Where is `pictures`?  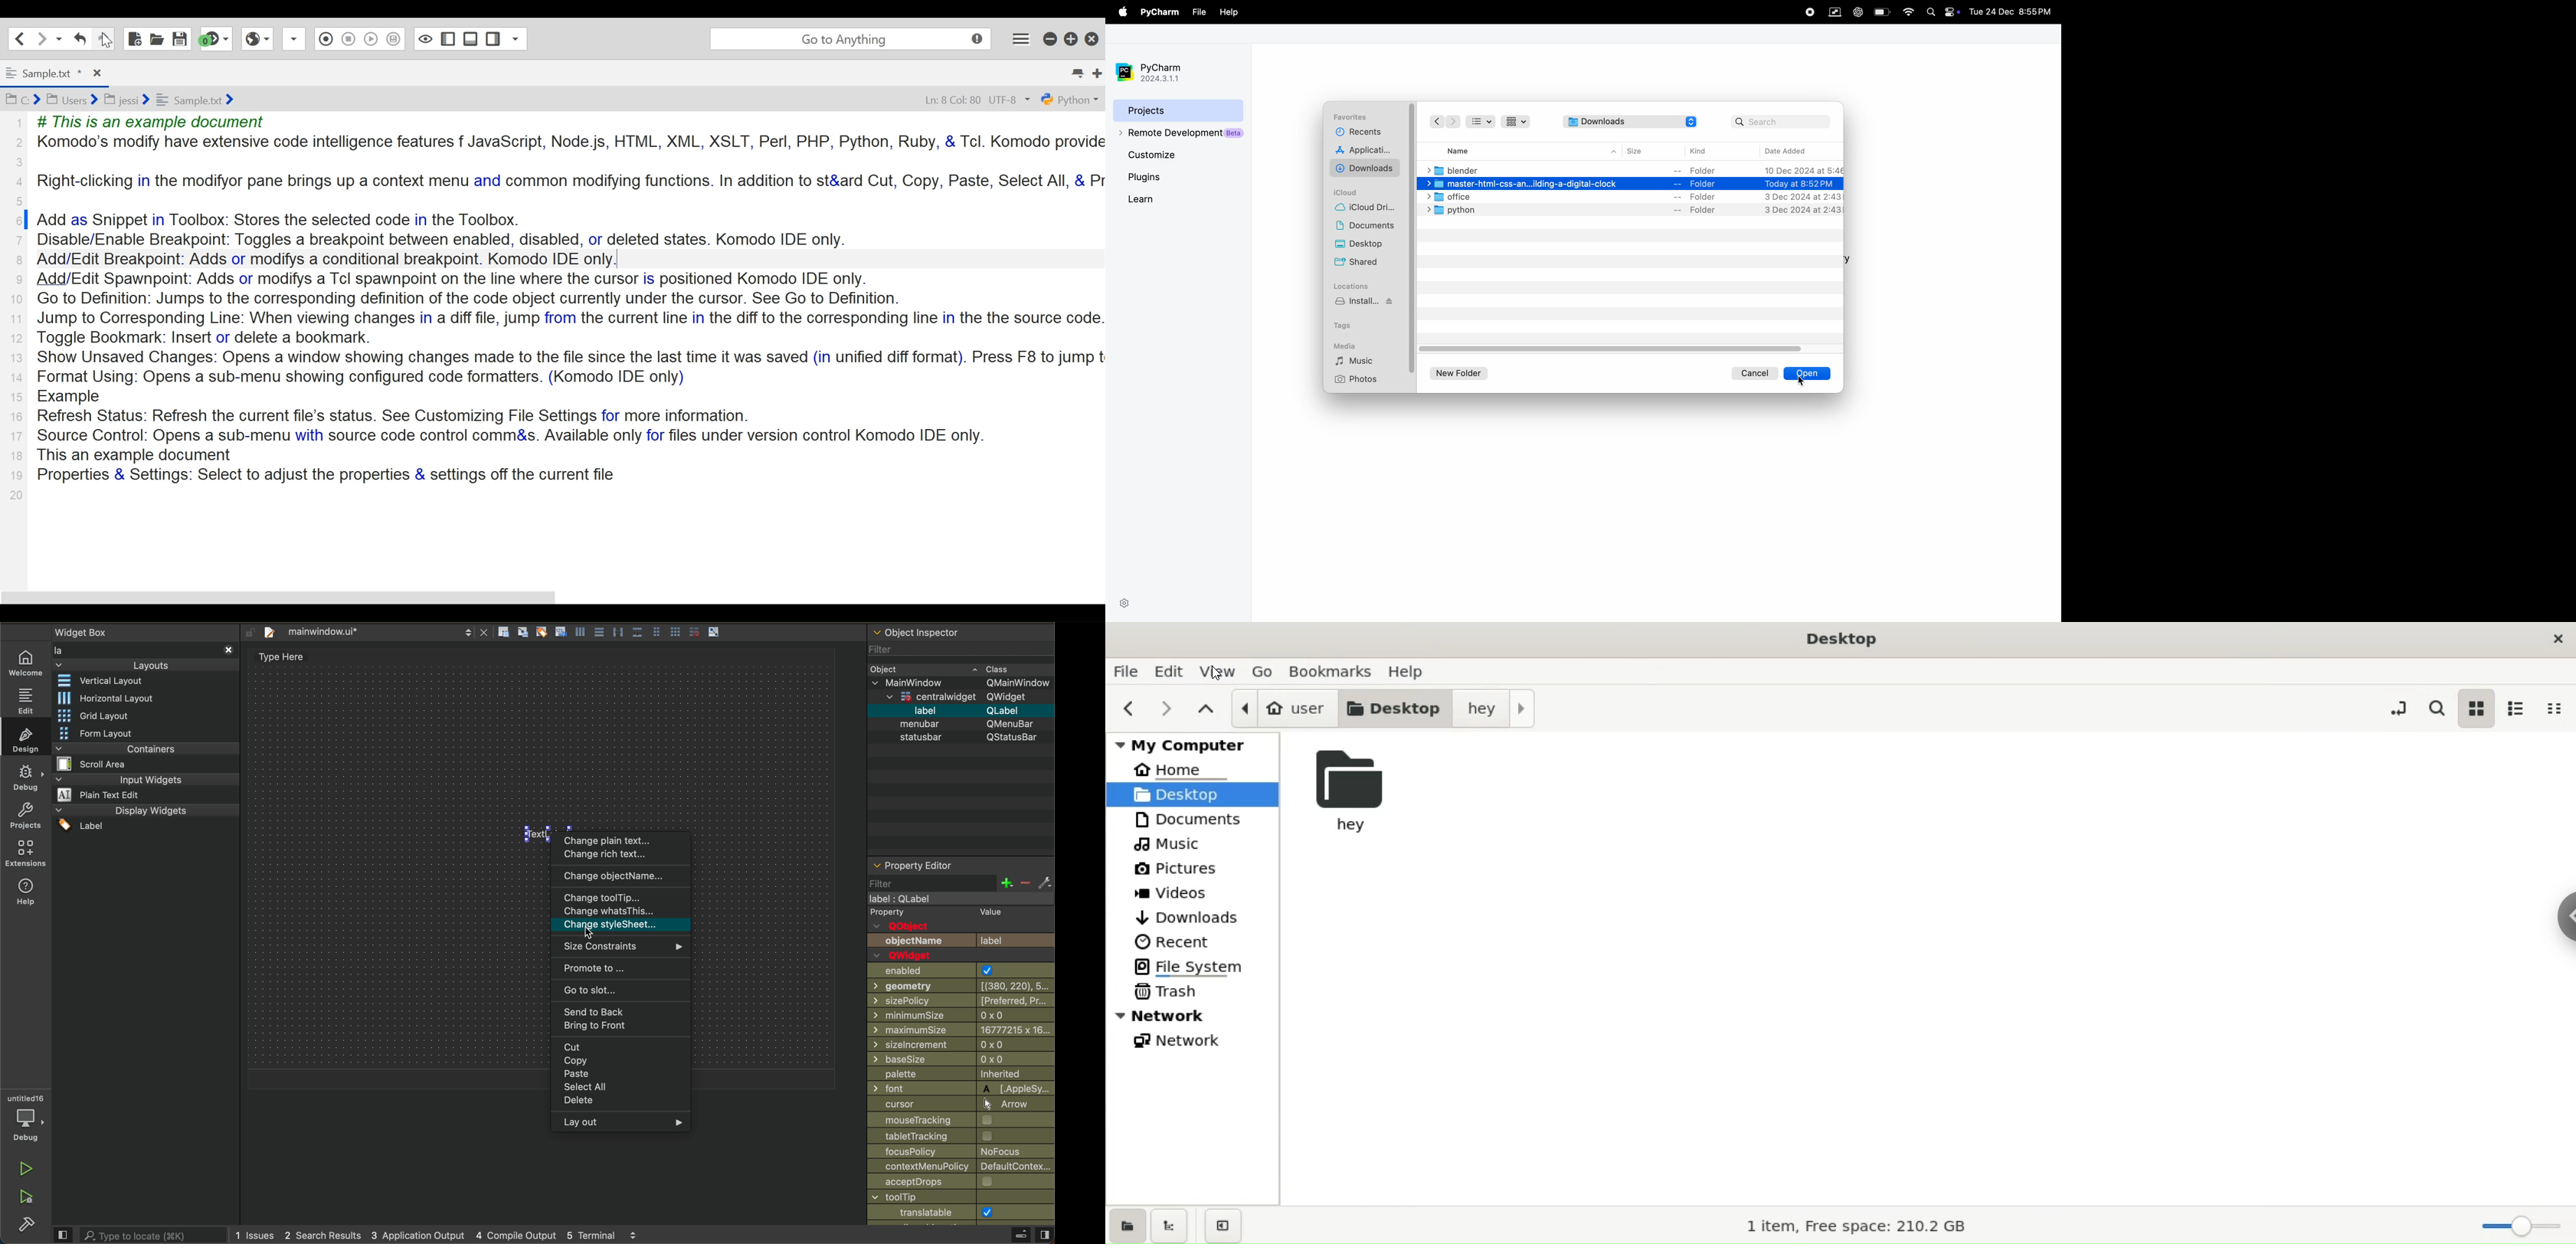 pictures is located at coordinates (1202, 866).